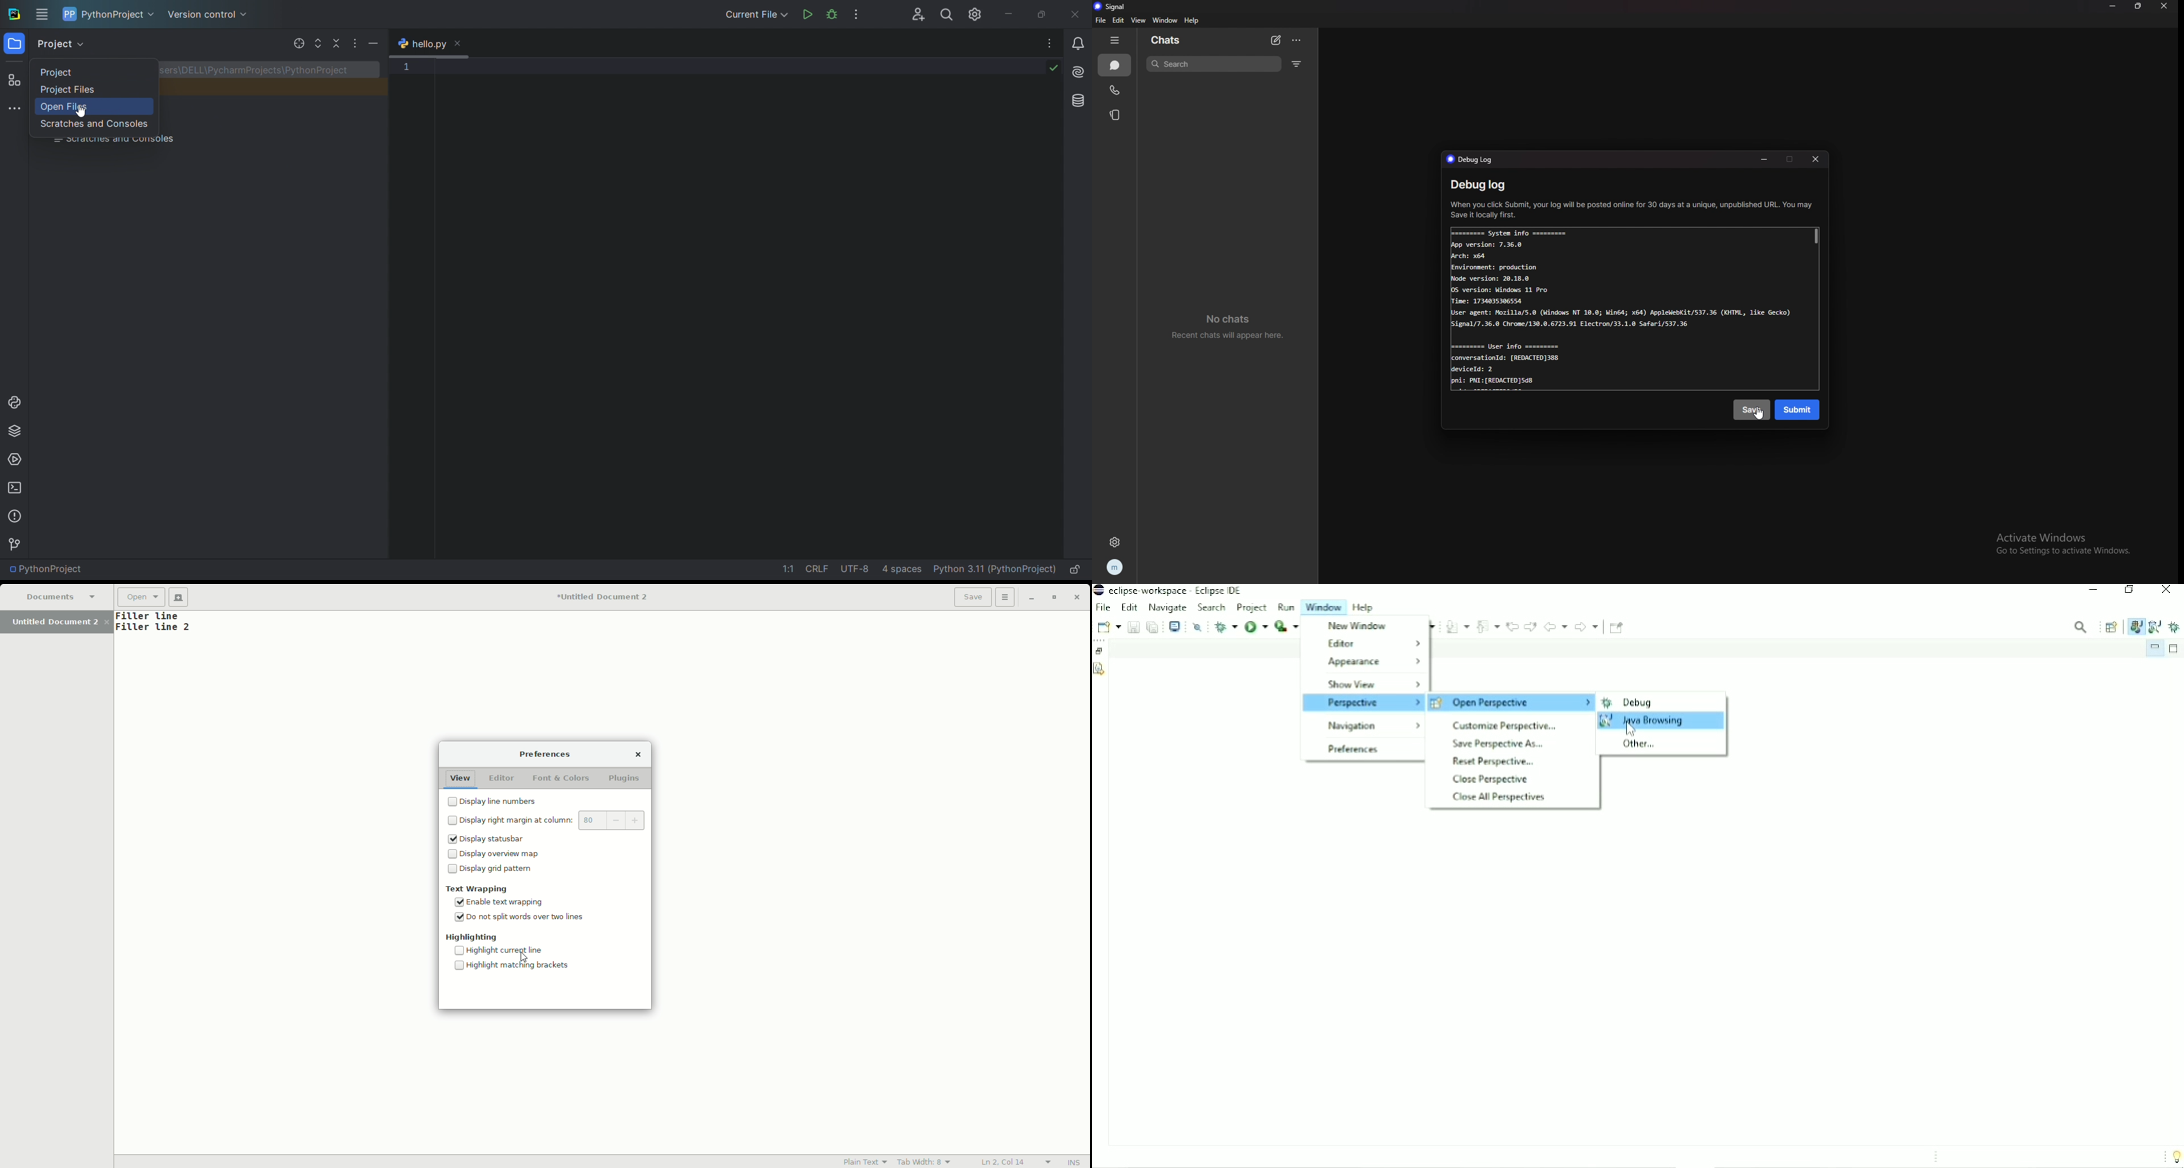  I want to click on Font and Colors, so click(560, 778).